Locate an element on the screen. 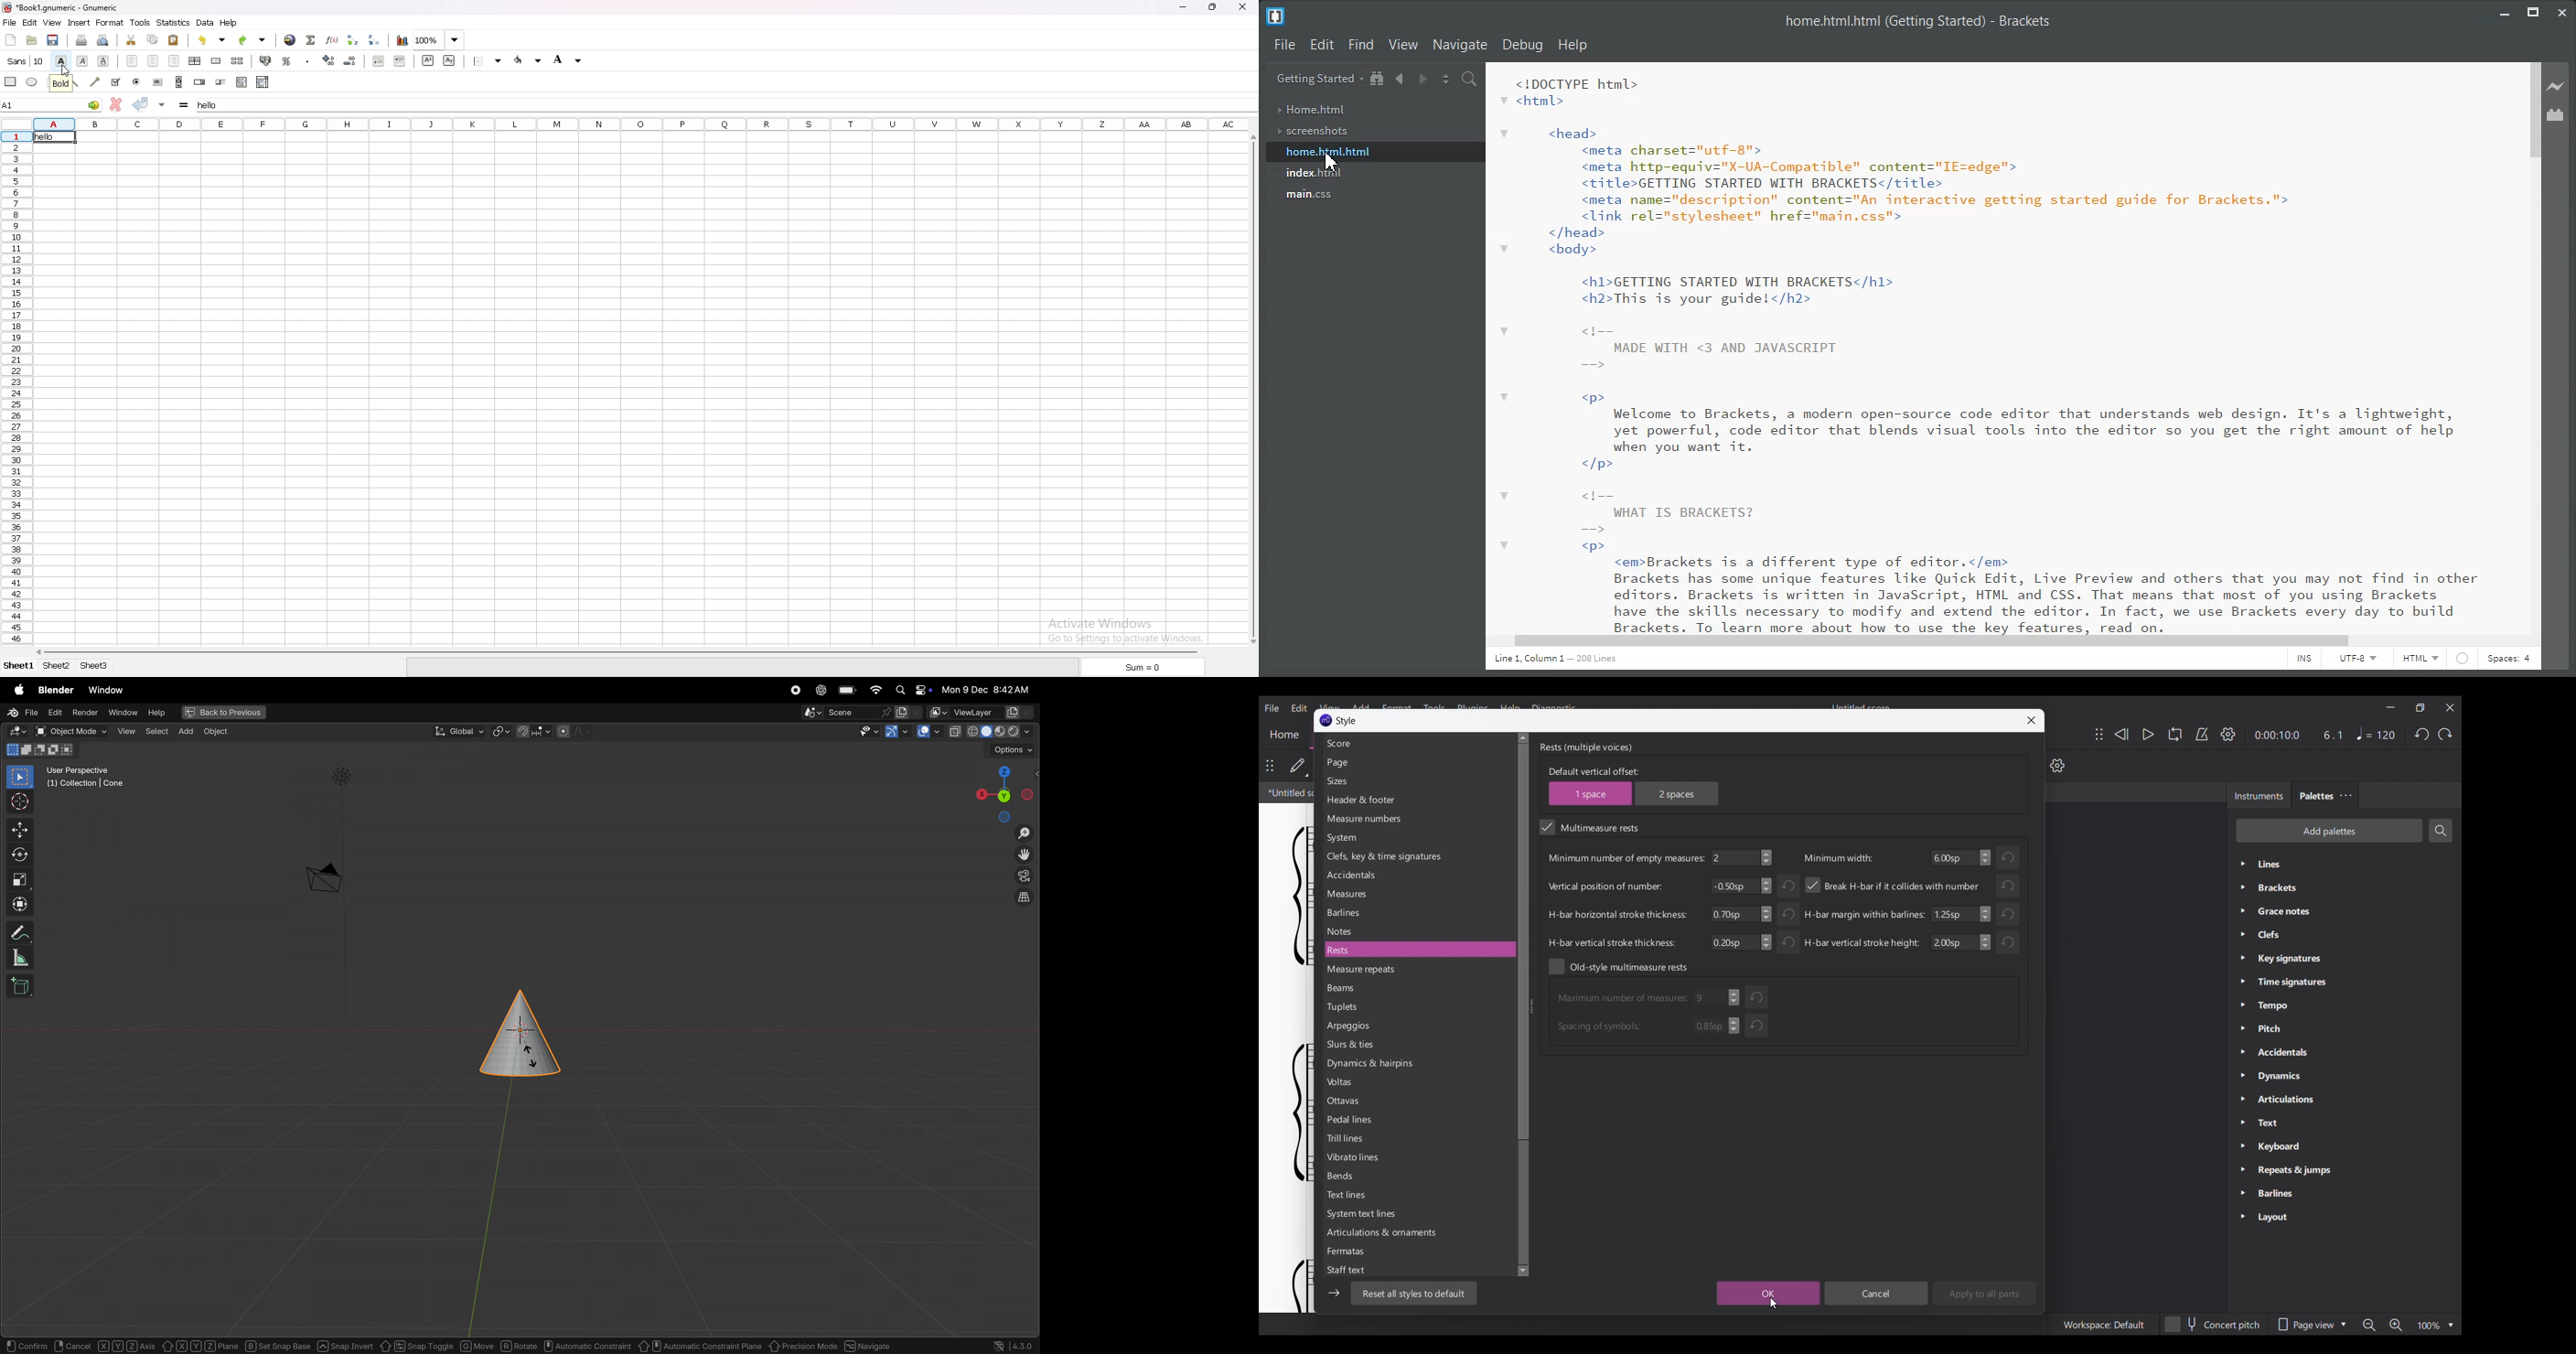  split merged cell is located at coordinates (239, 60).